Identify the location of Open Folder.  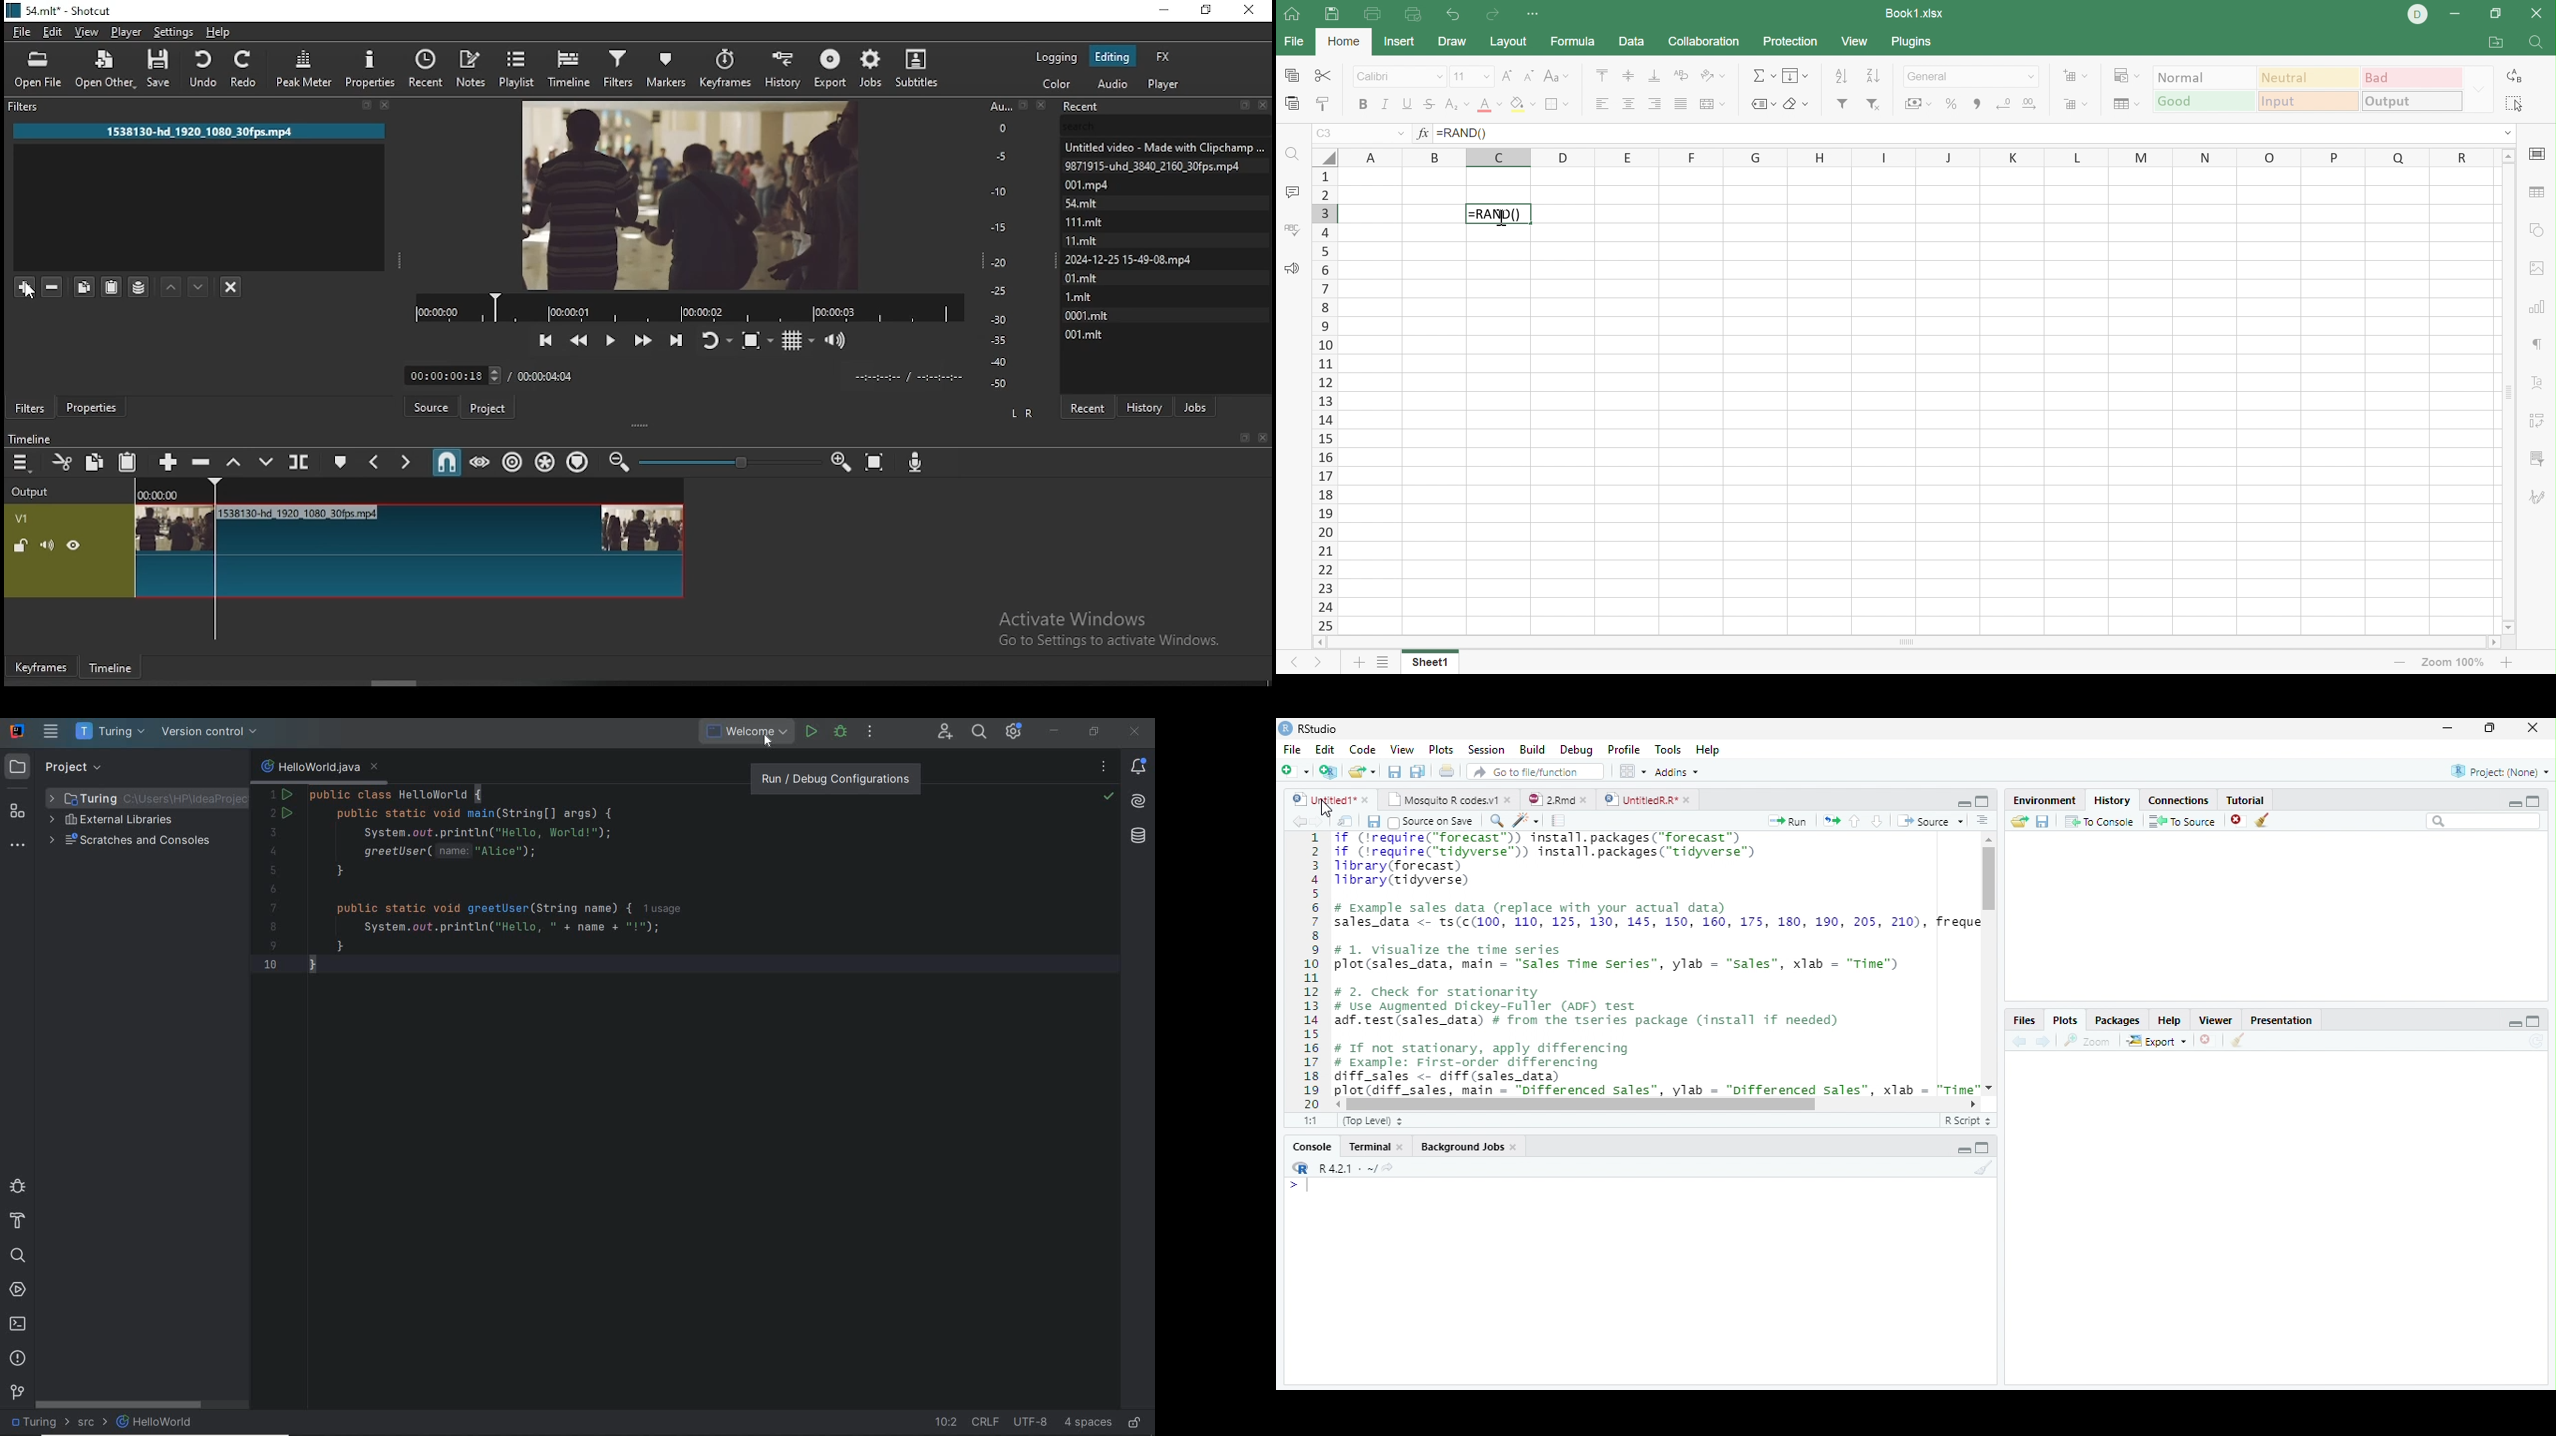
(1363, 770).